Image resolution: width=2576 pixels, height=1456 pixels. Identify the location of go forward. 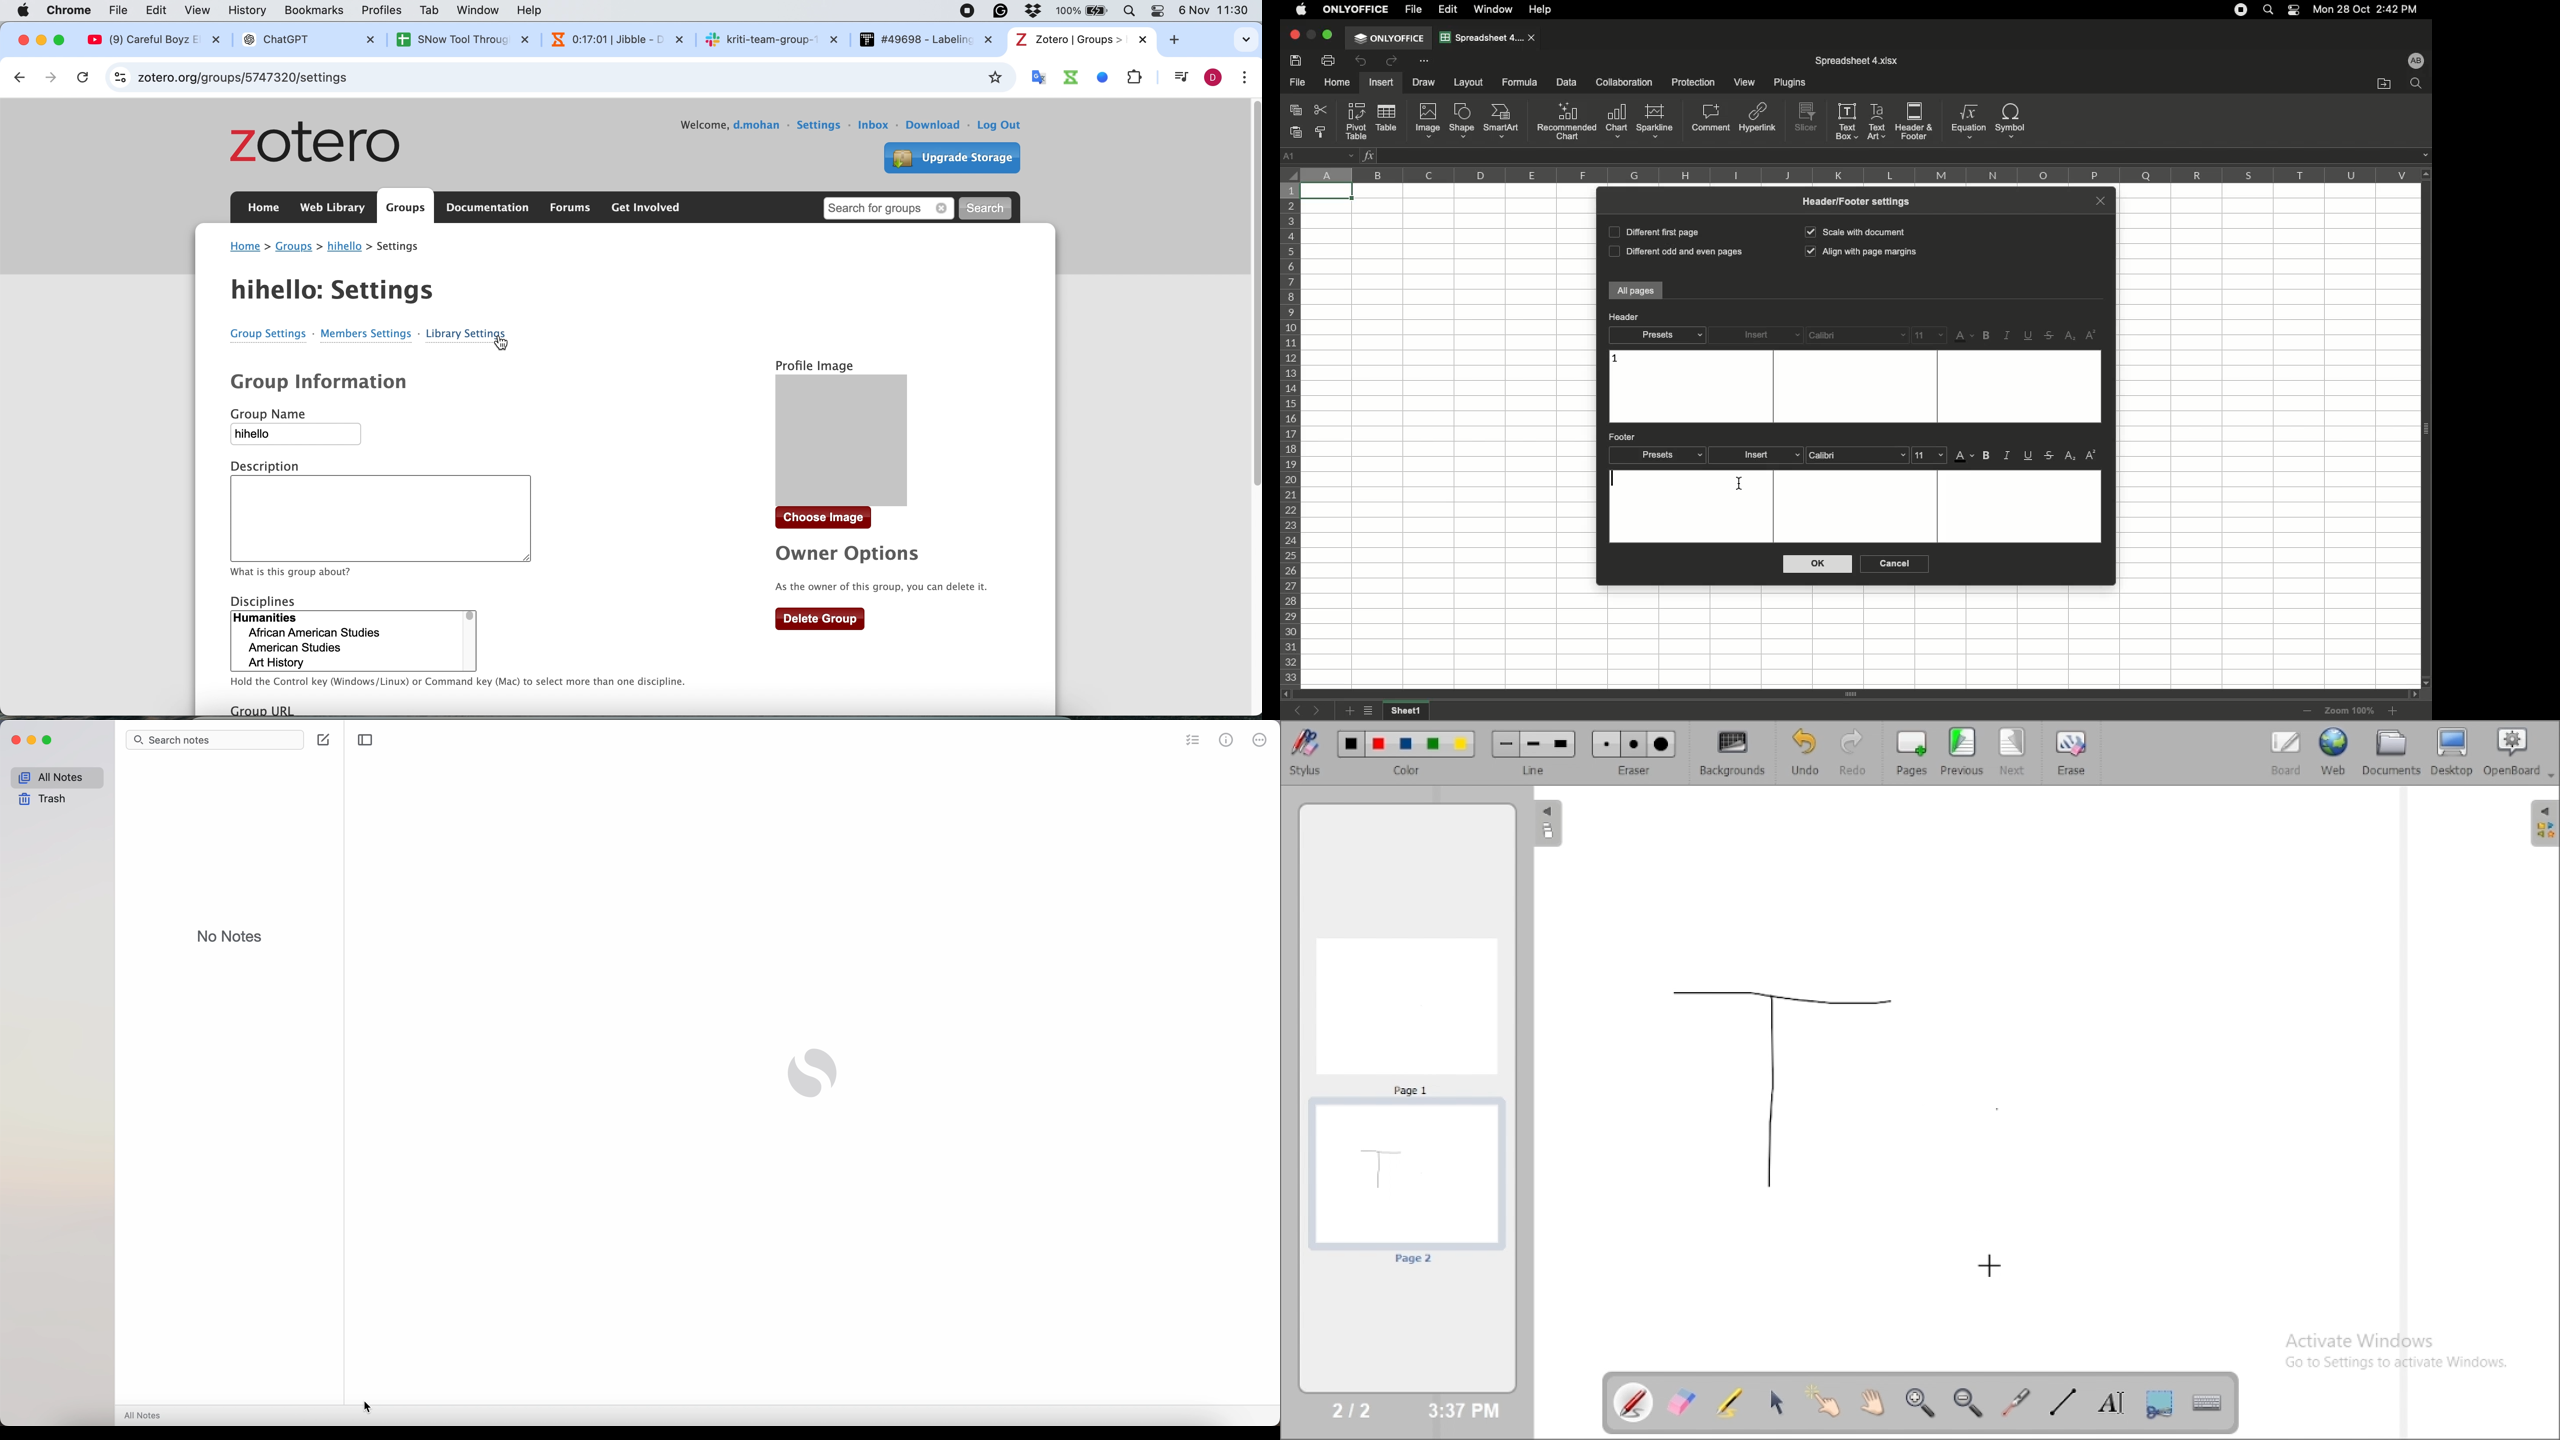
(53, 78).